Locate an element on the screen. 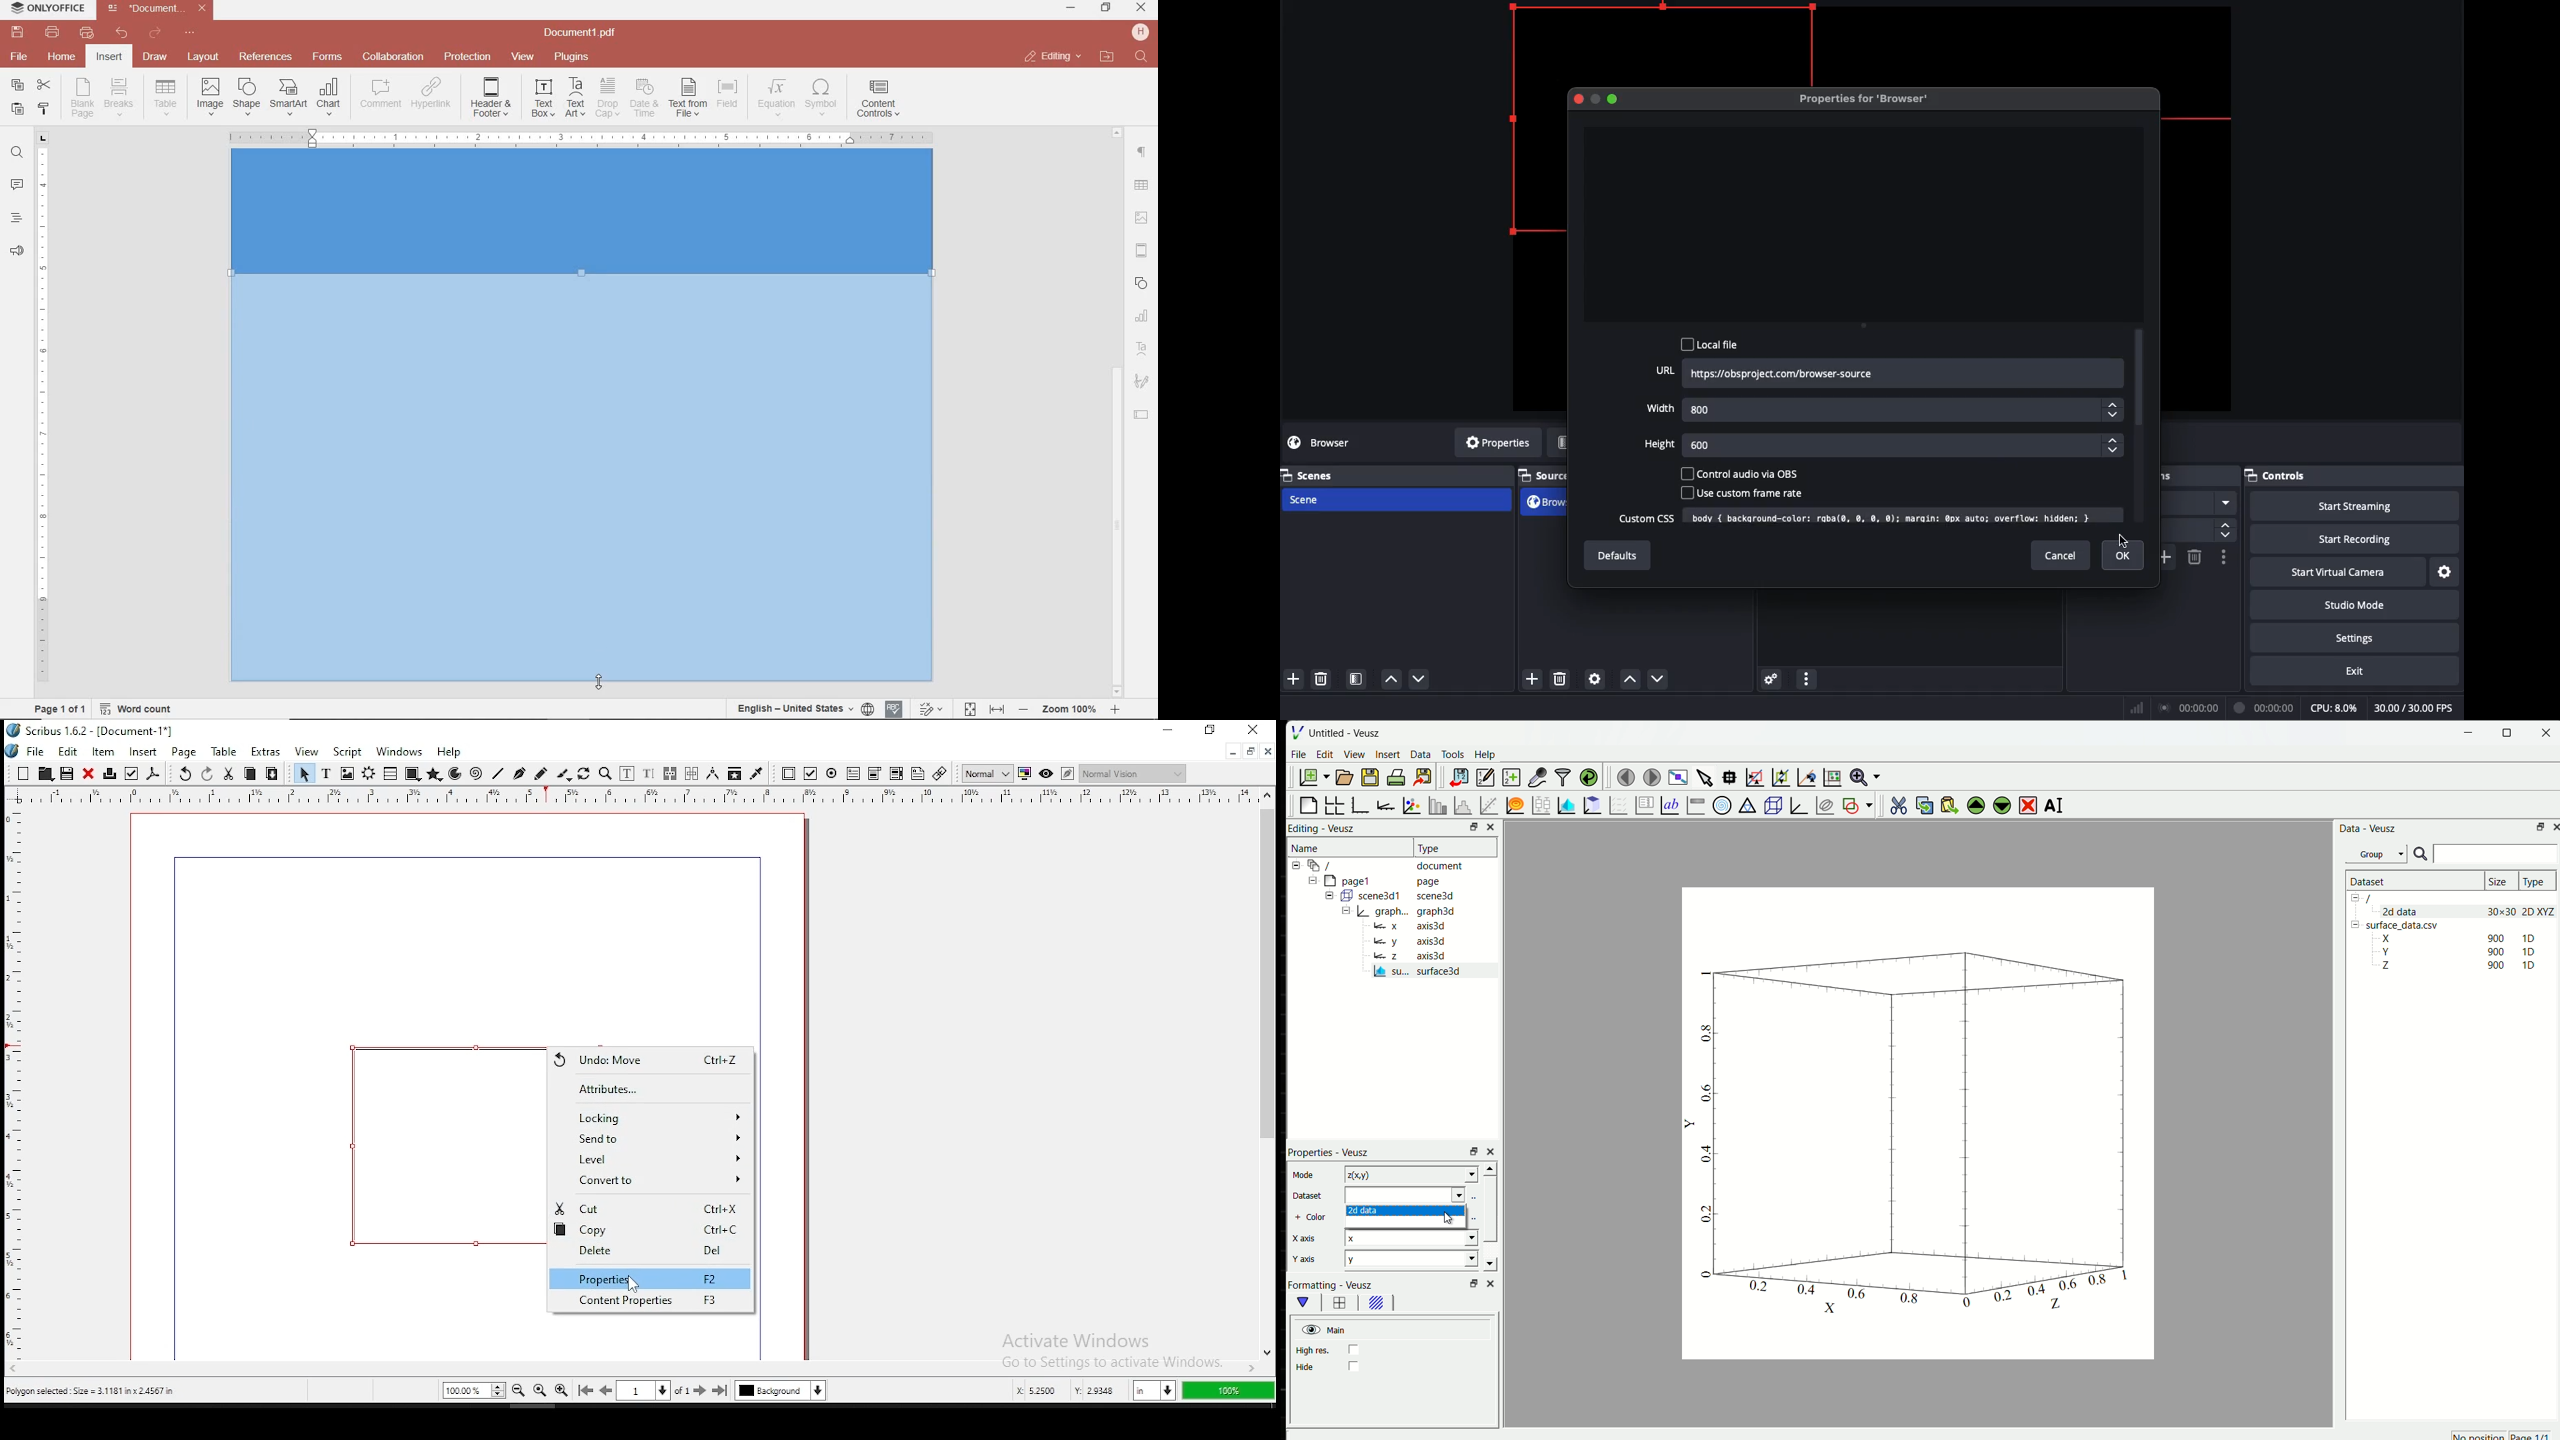 The image size is (2576, 1456). move the selected widget up is located at coordinates (1976, 805).